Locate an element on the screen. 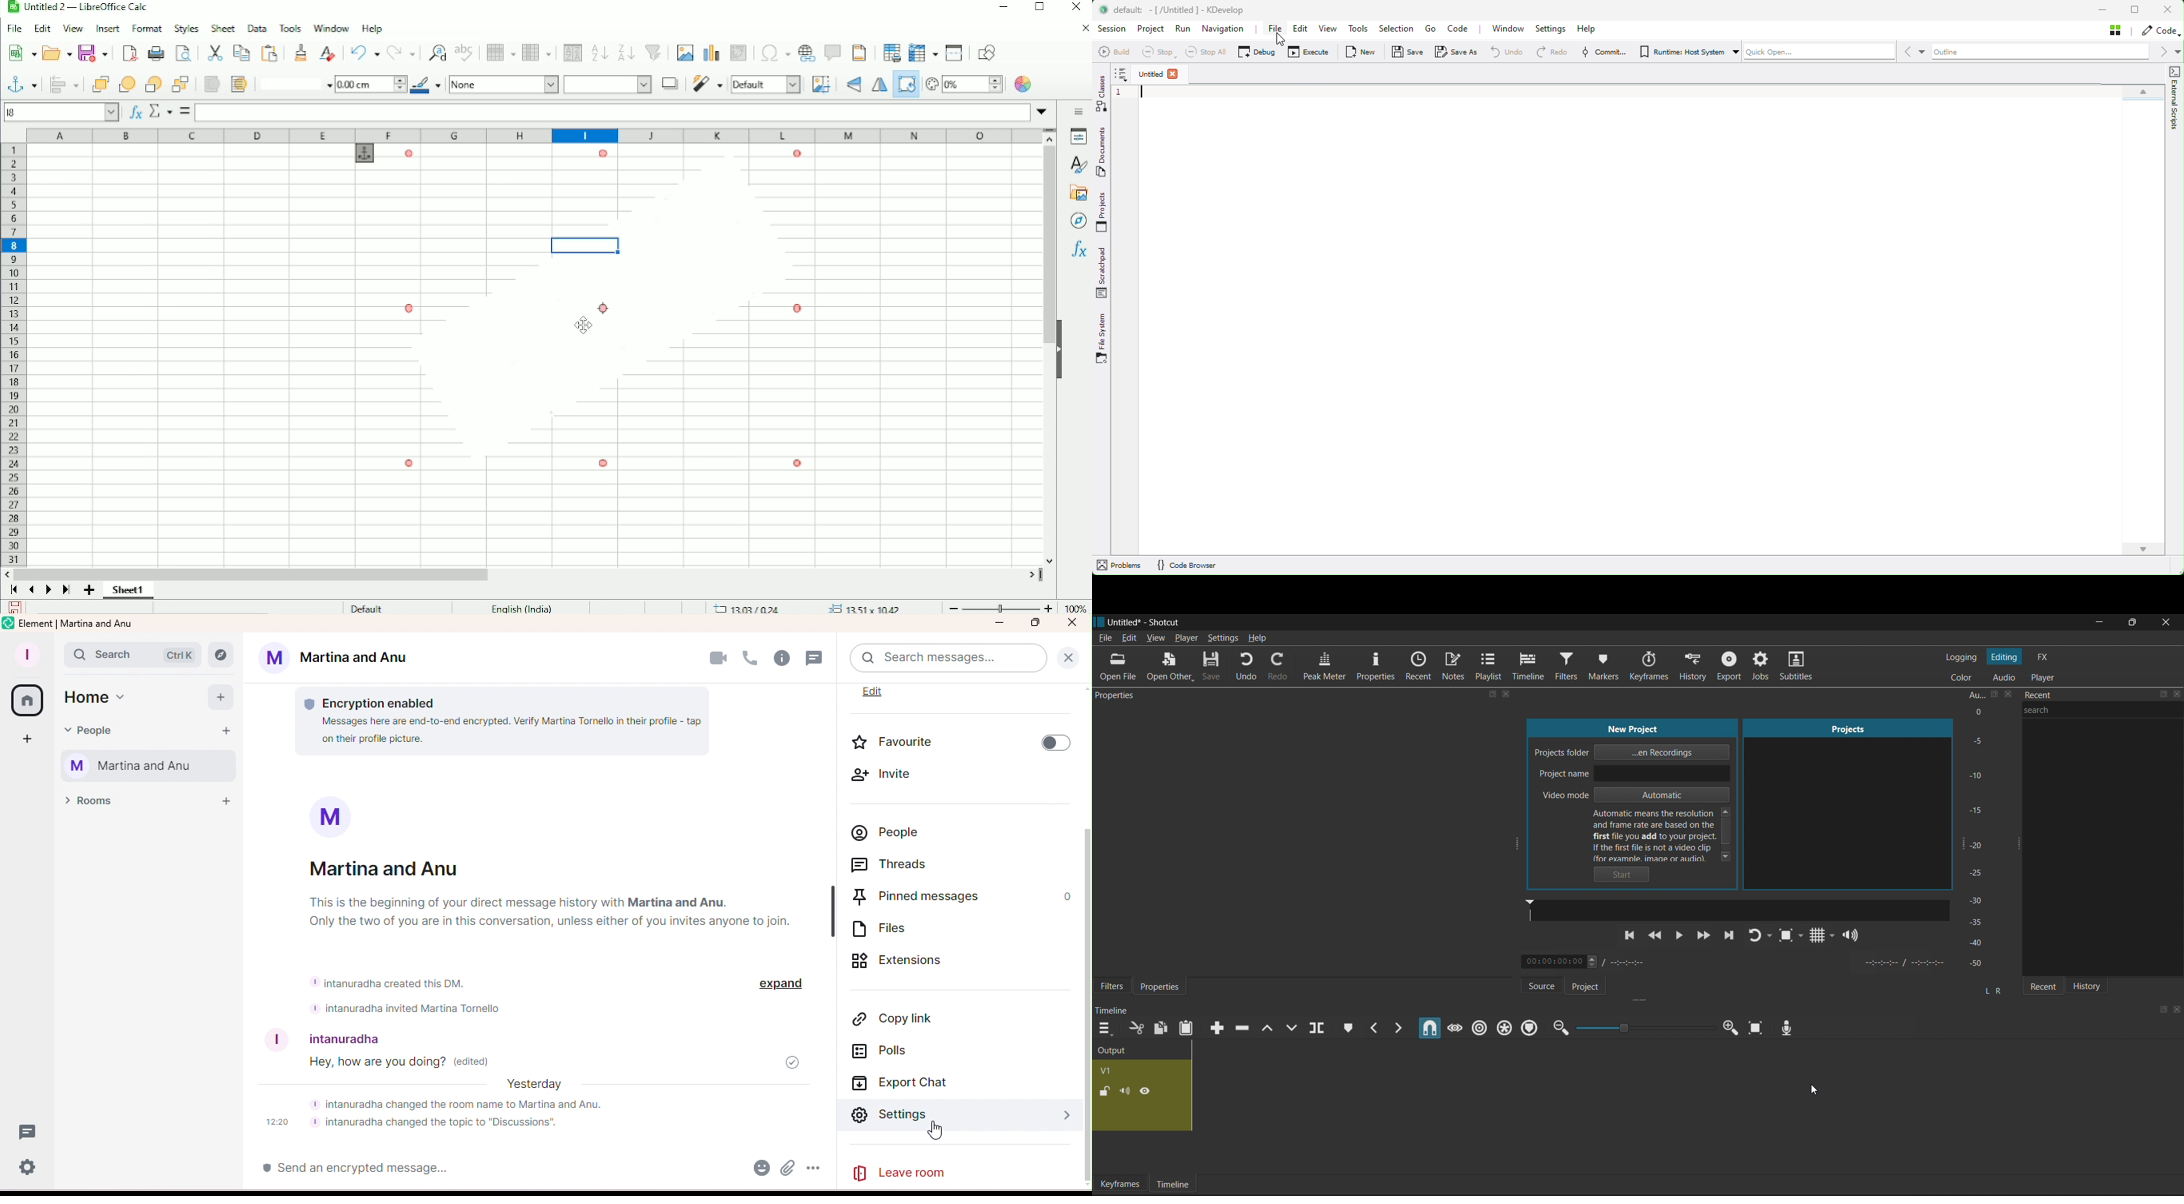  Open Others is located at coordinates (1169, 667).